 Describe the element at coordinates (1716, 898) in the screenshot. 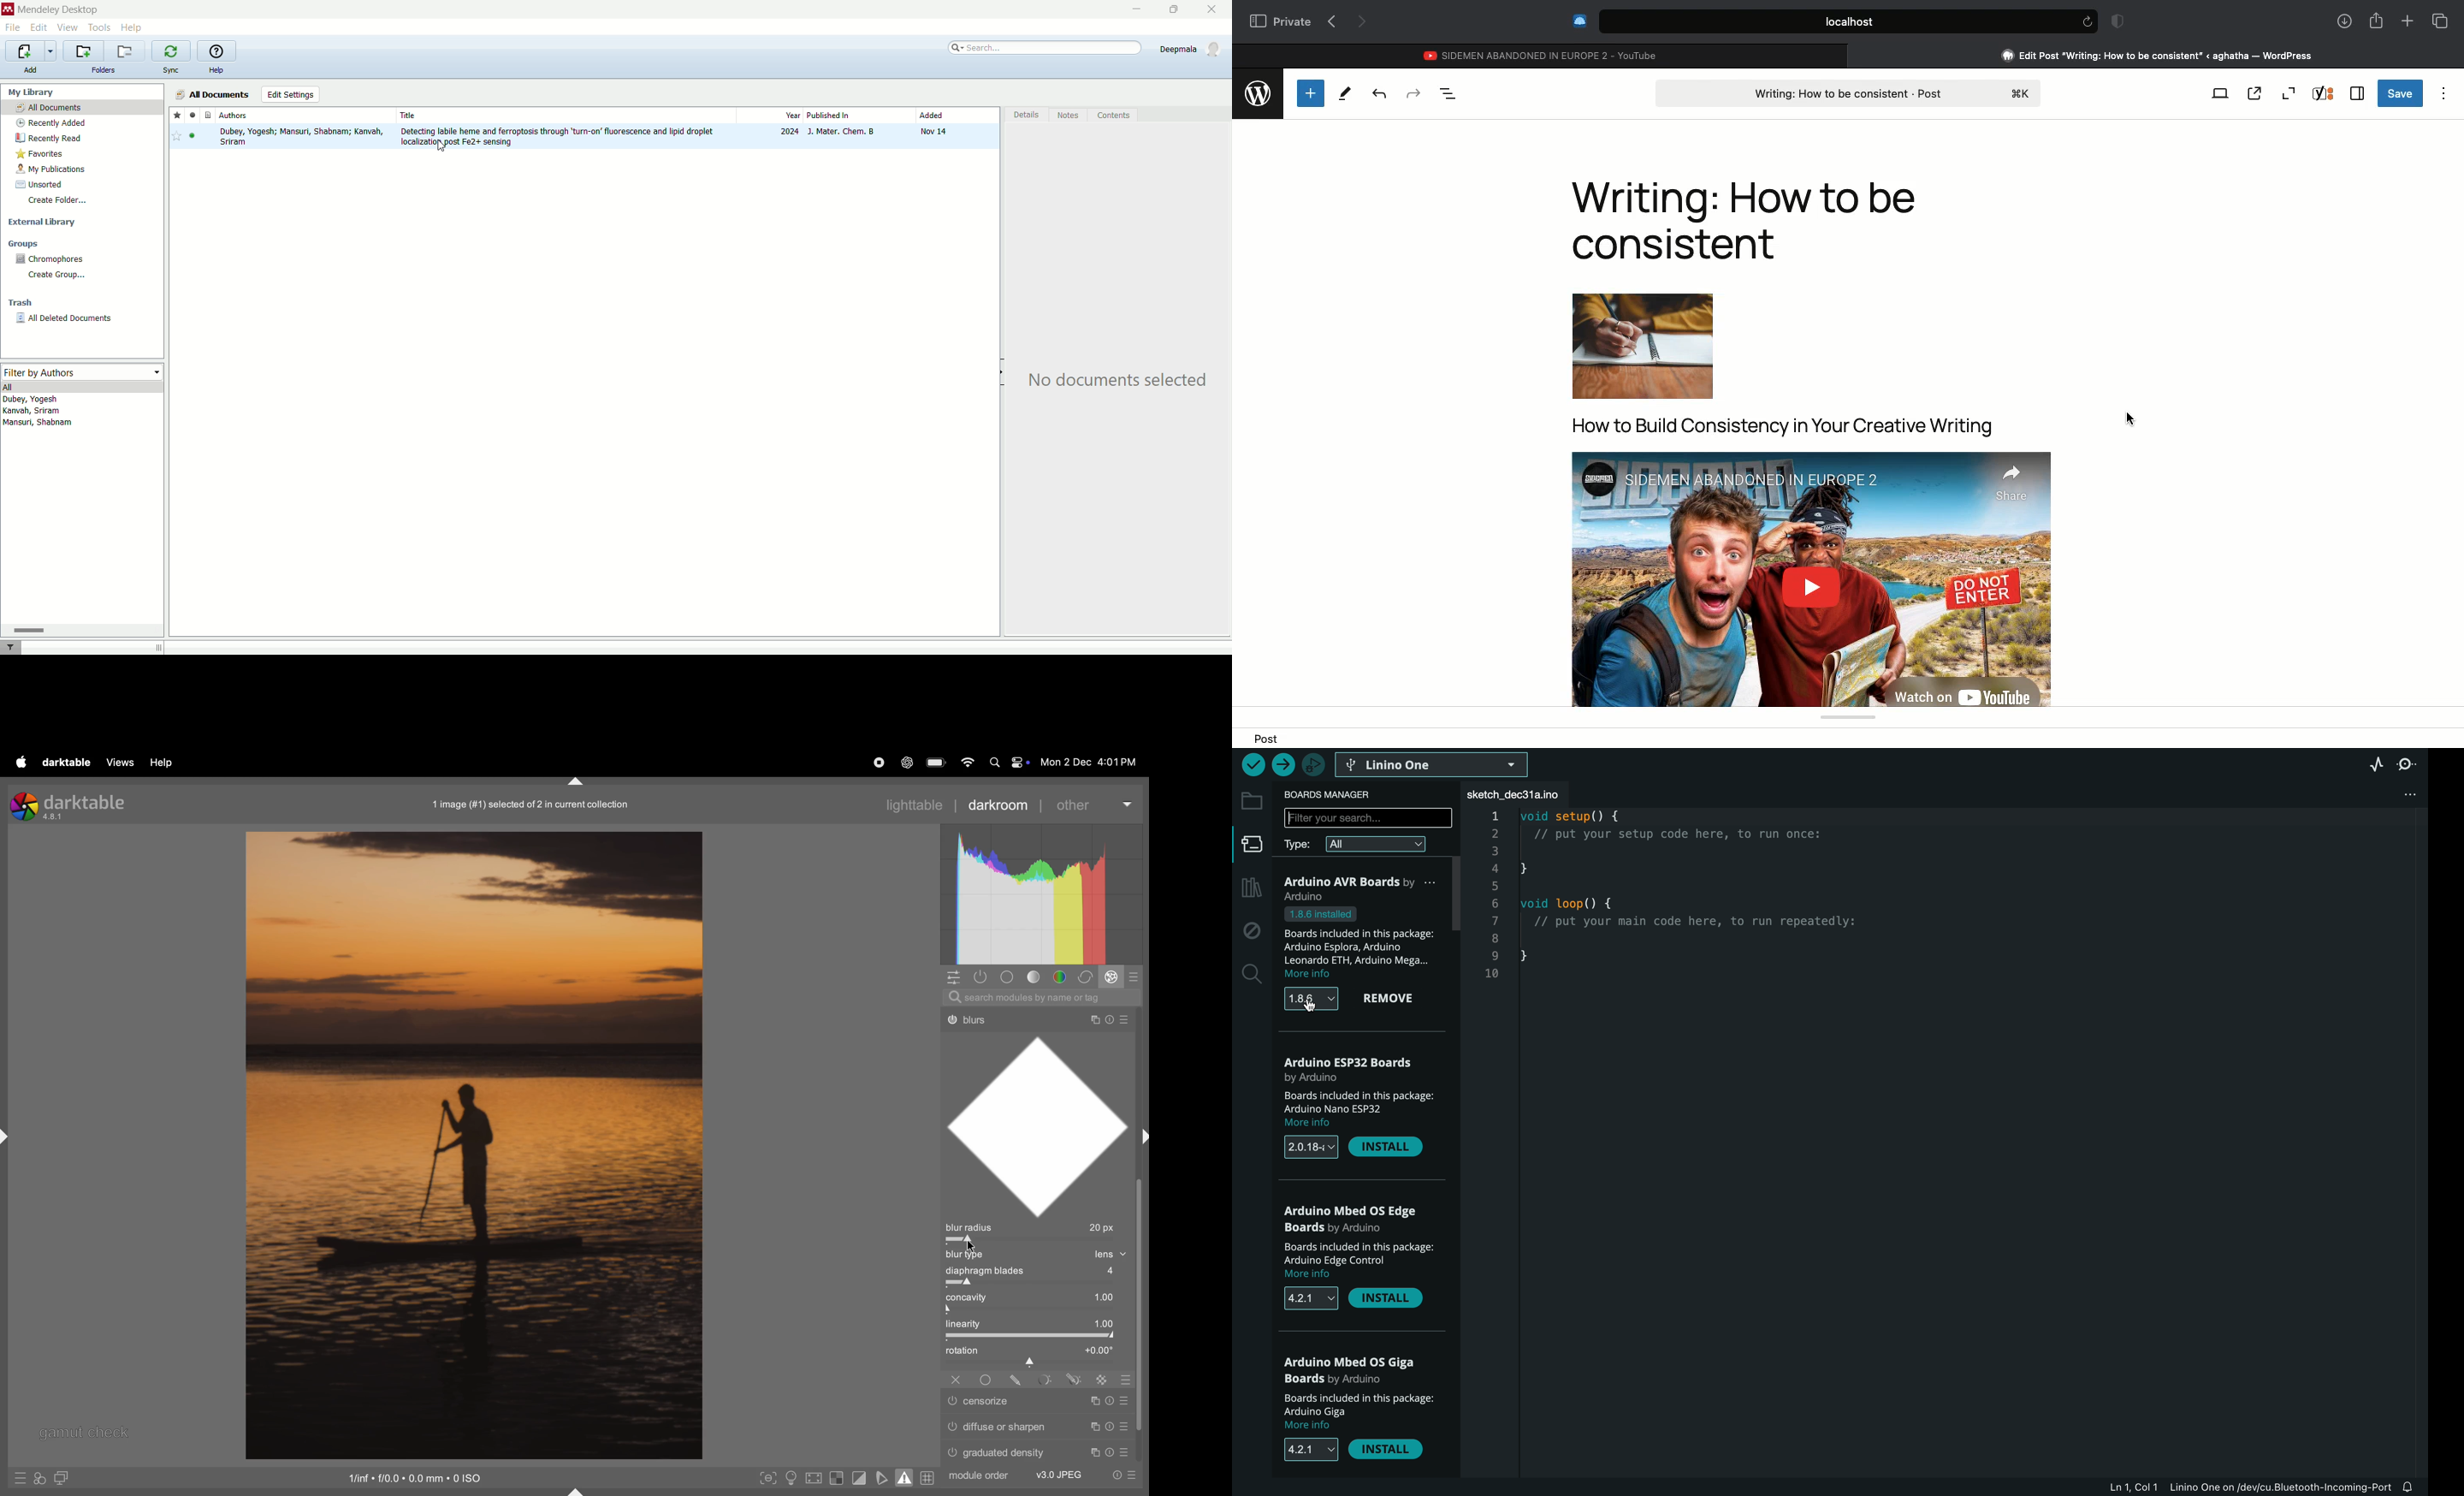

I see `code` at that location.